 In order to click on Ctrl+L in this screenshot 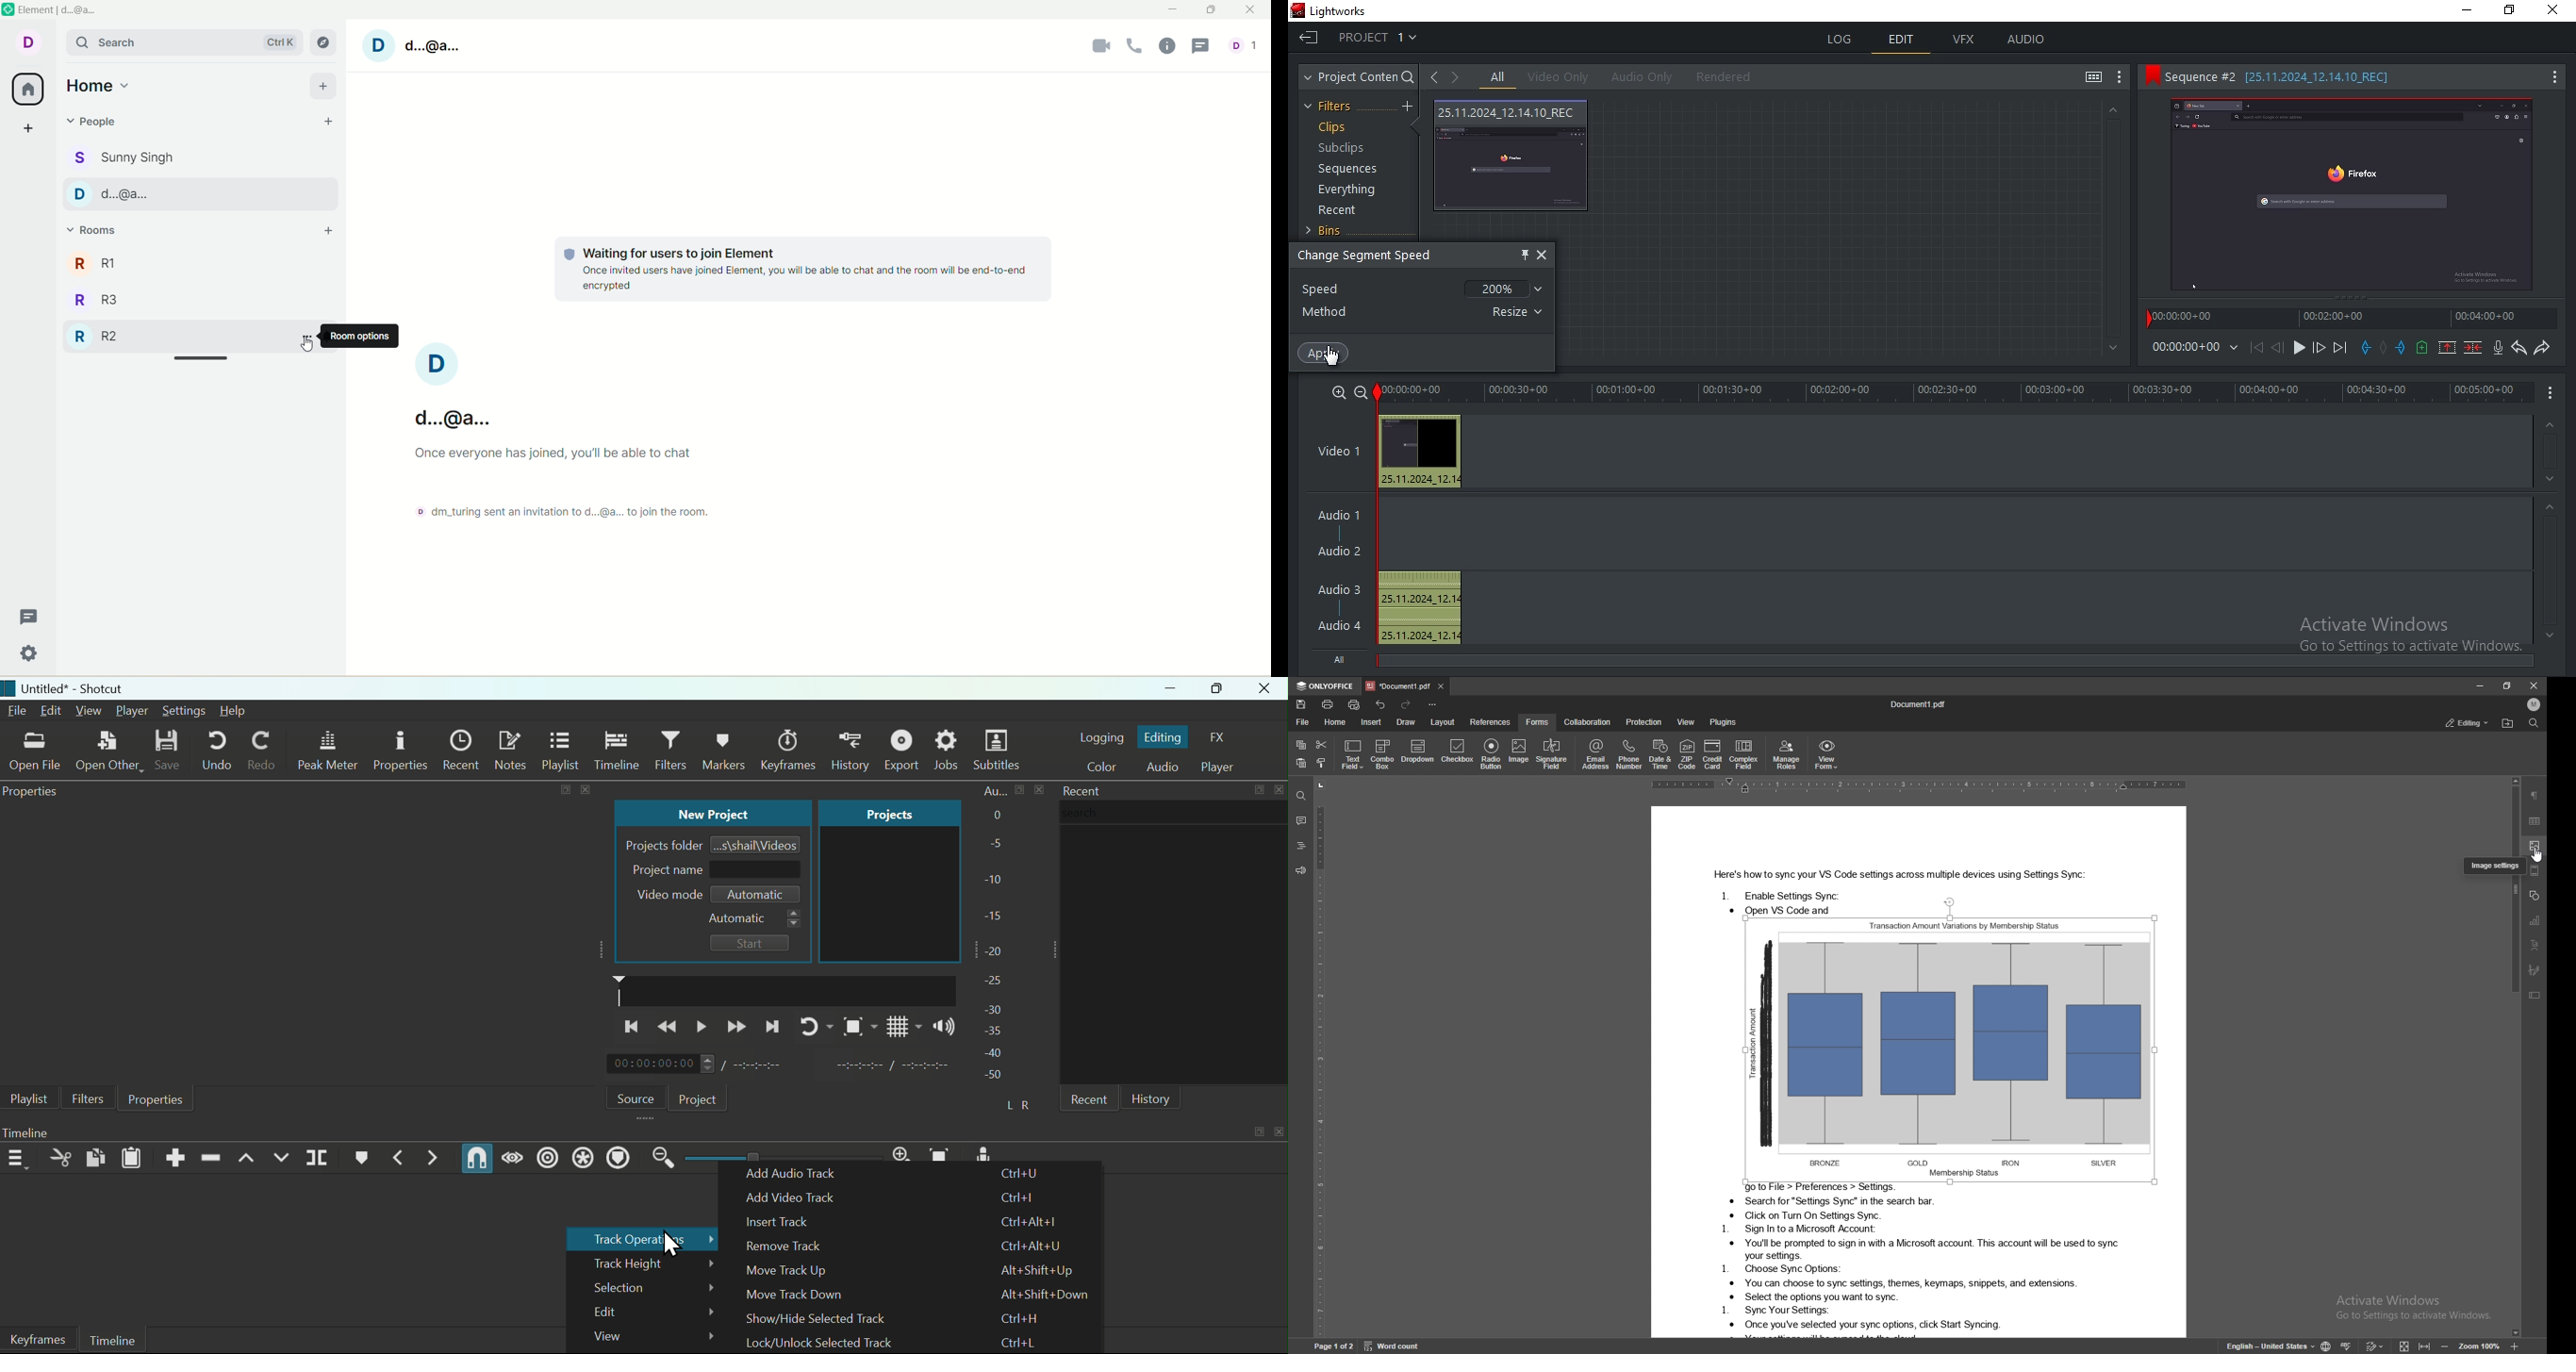, I will do `click(1020, 1340)`.